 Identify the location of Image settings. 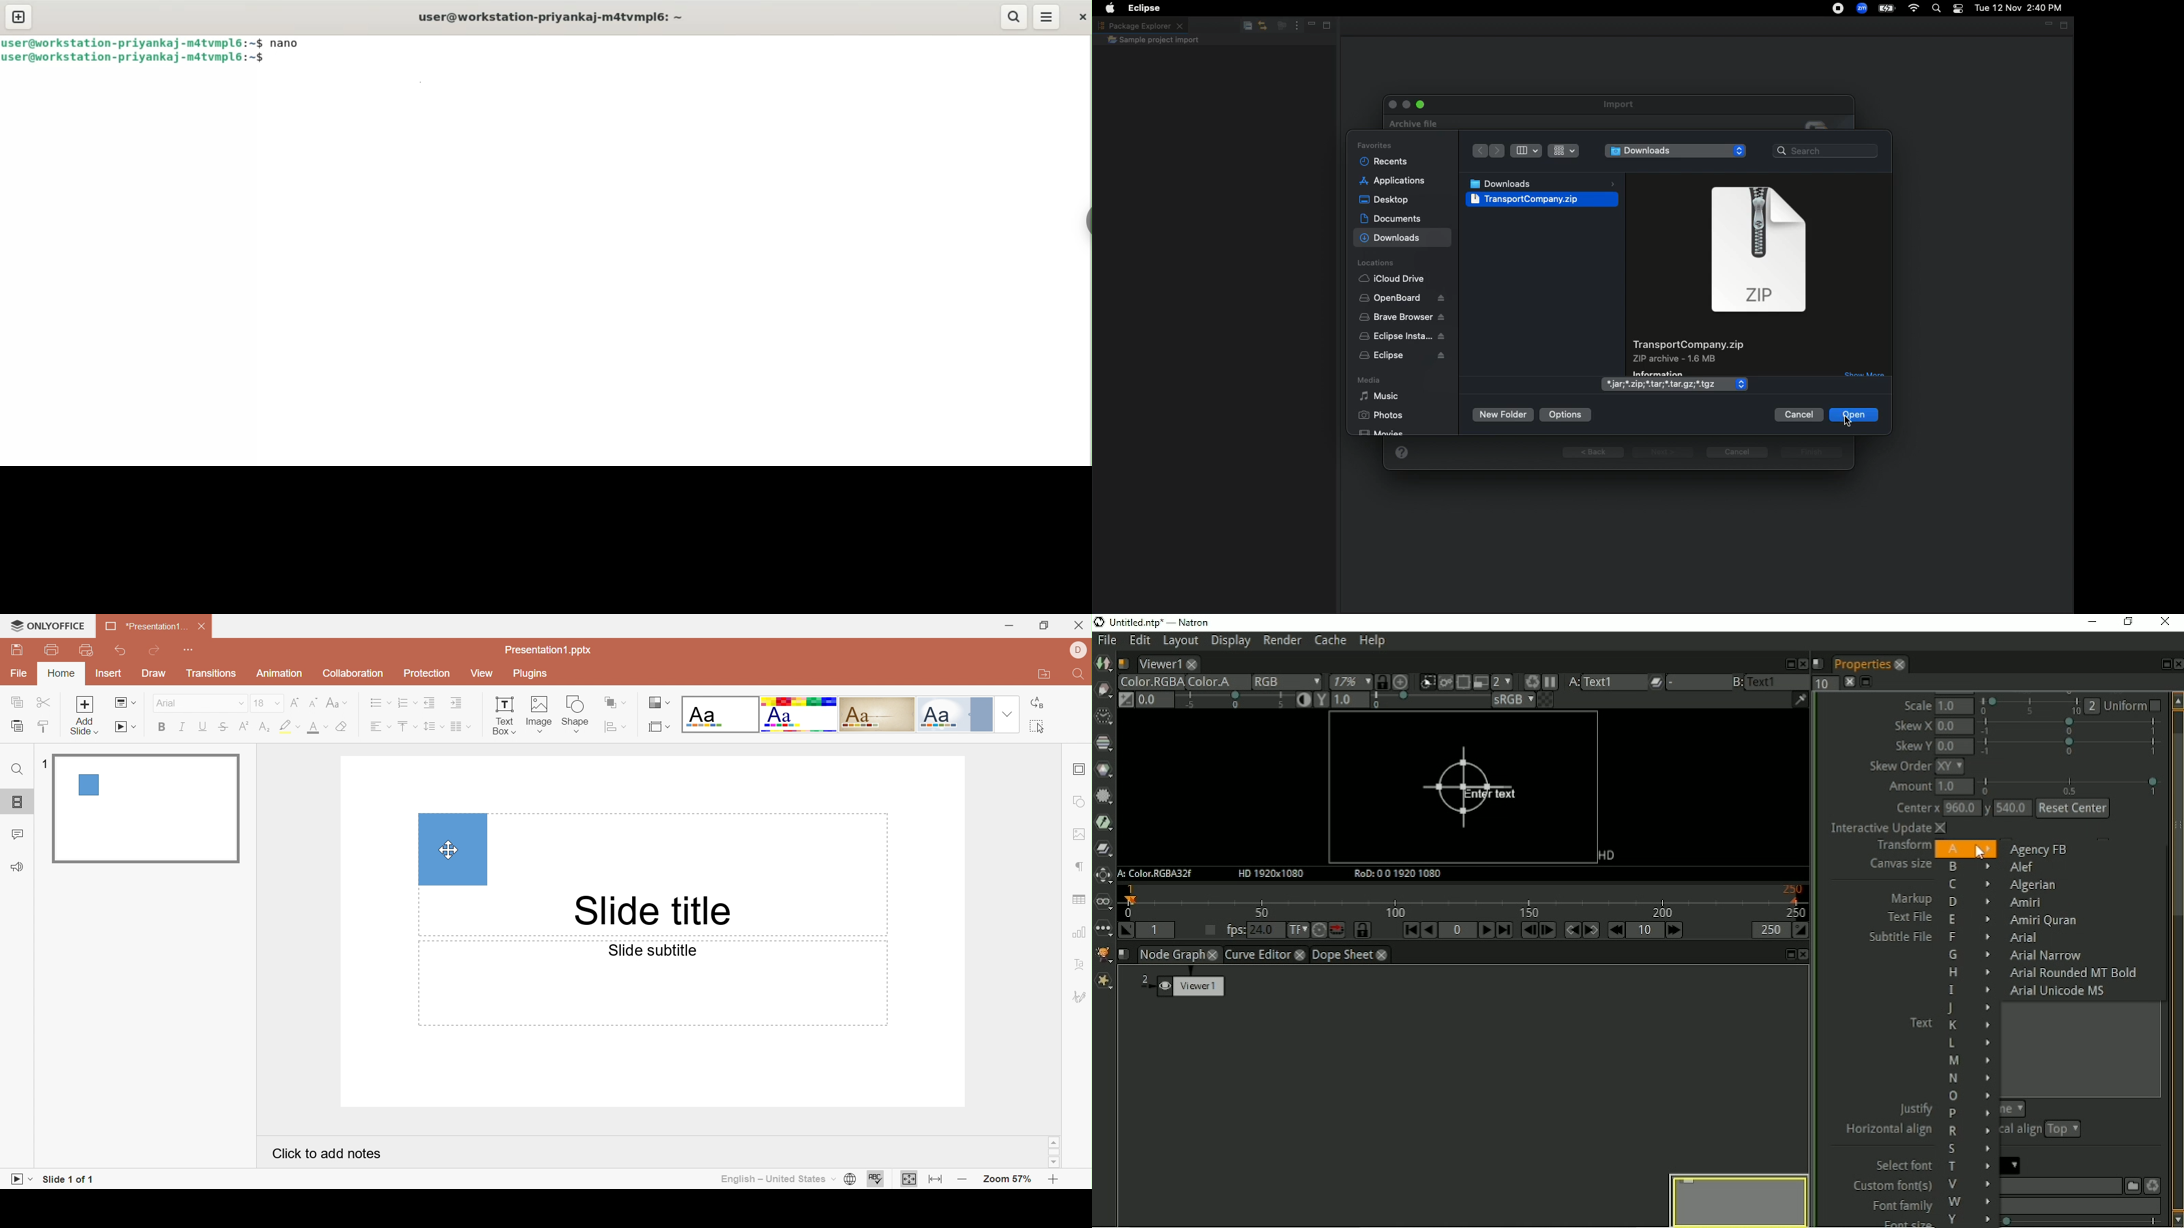
(1078, 835).